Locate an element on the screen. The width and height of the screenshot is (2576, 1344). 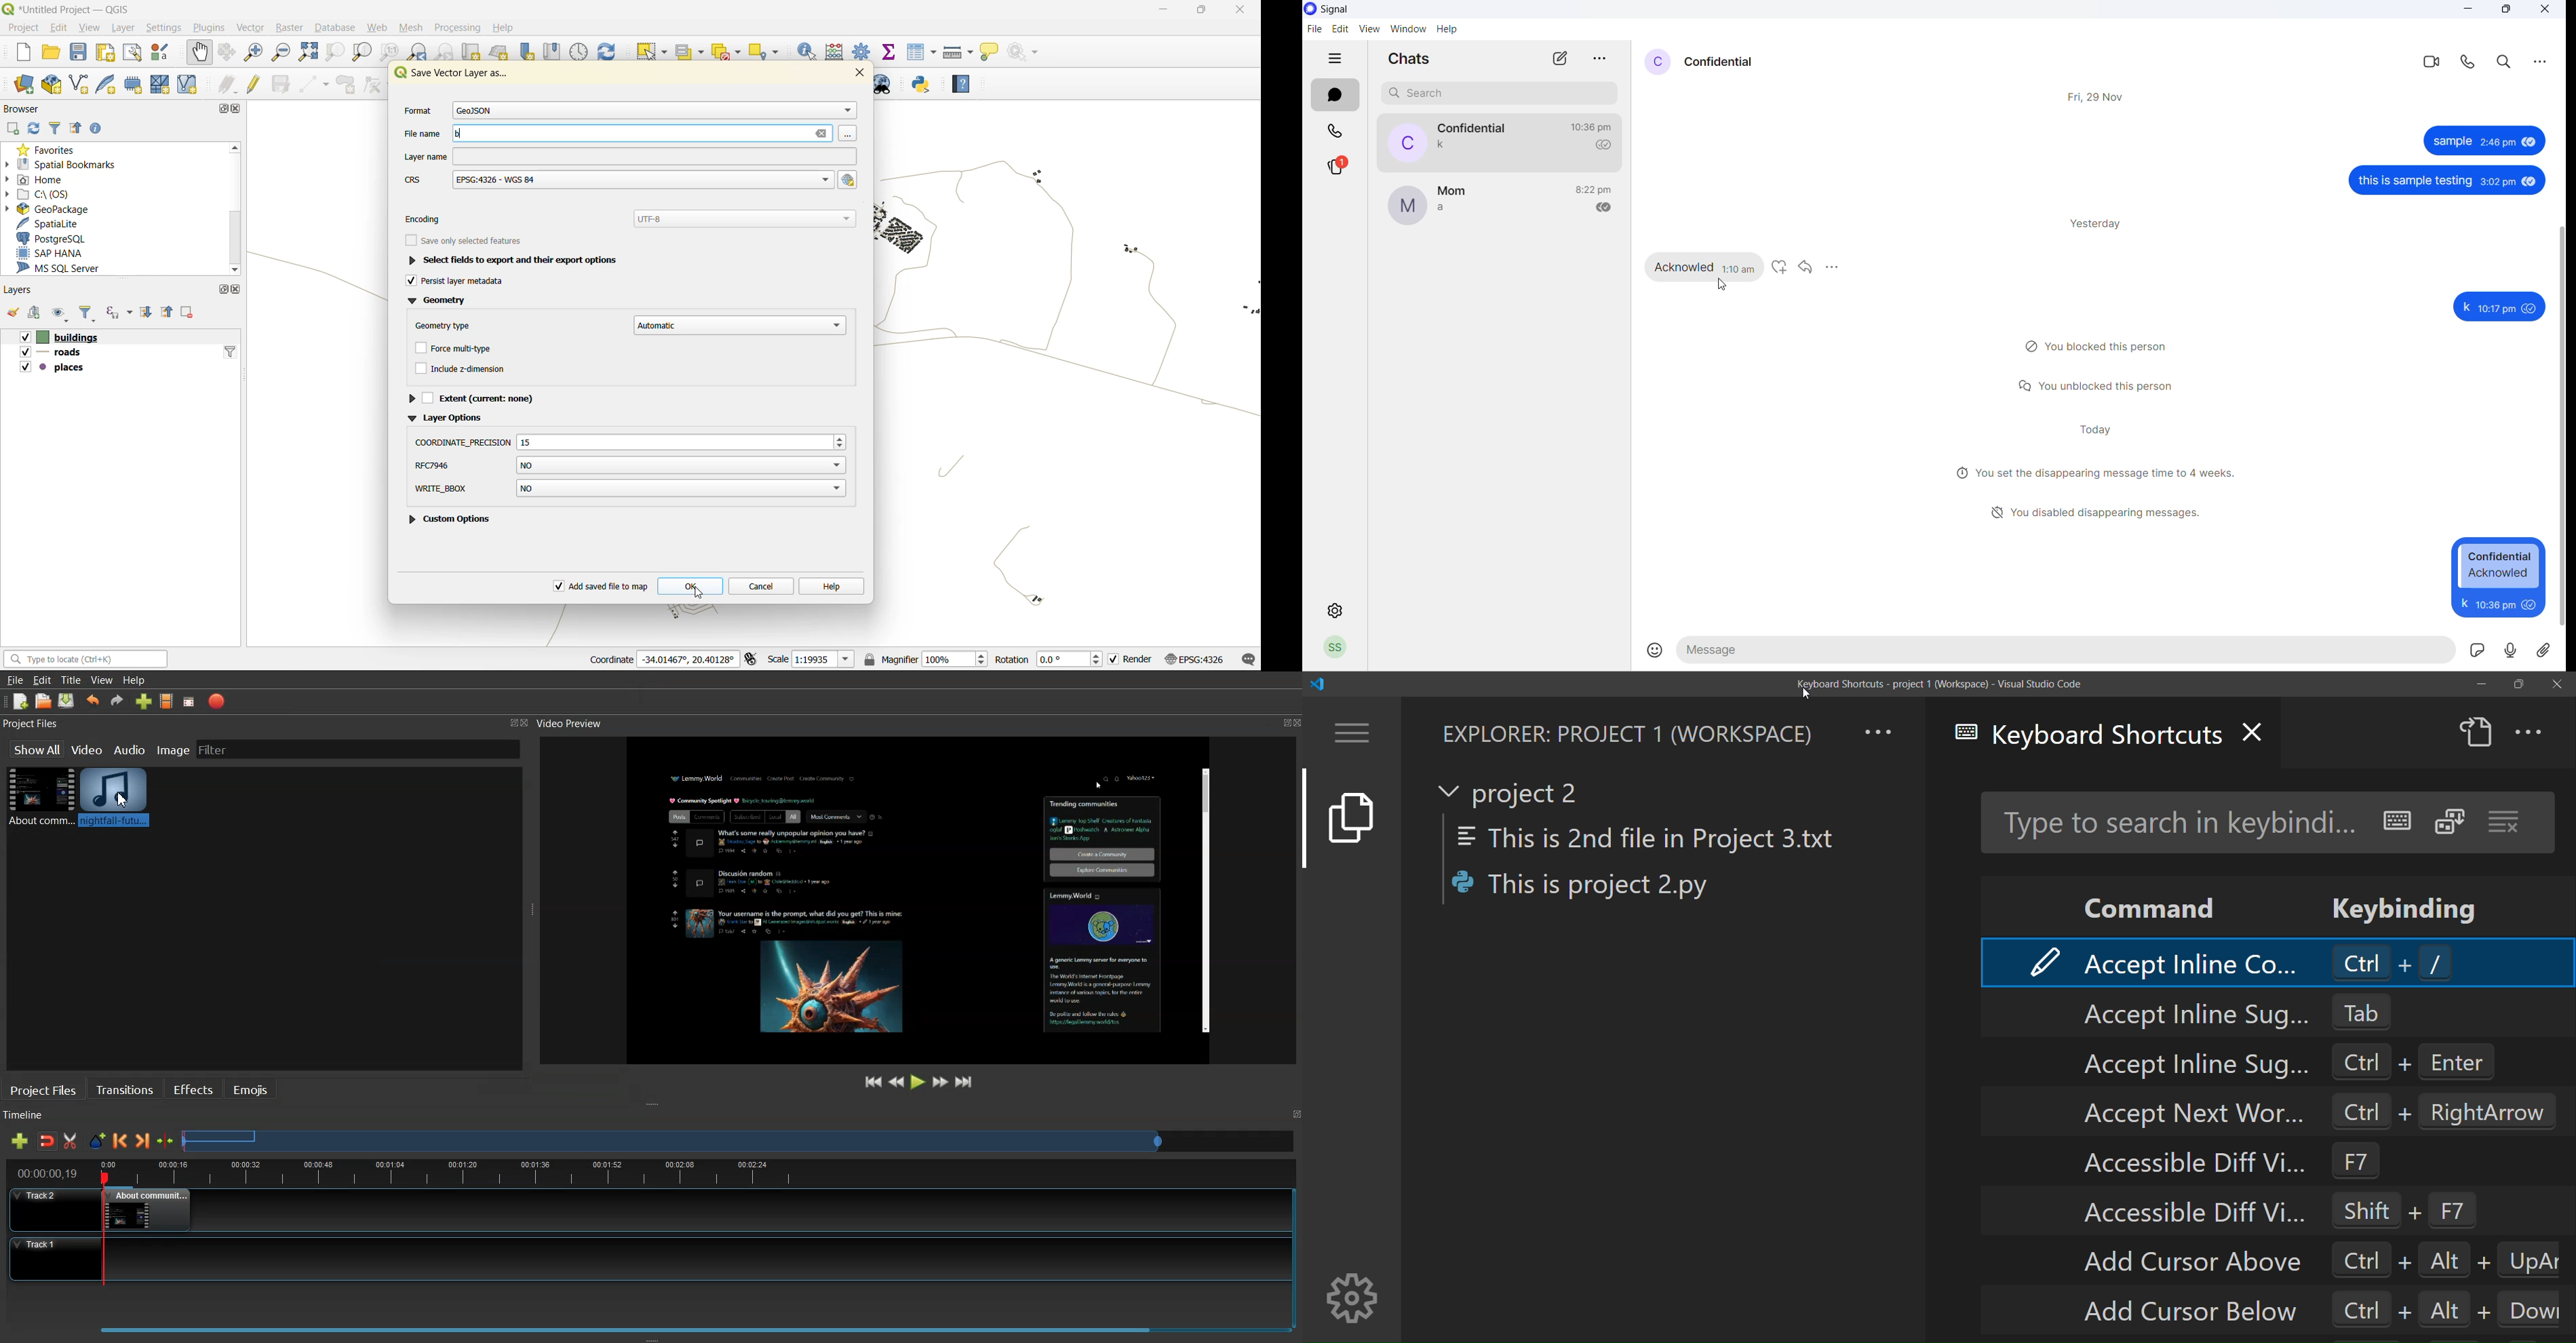
Window Adjuster is located at coordinates (532, 912).